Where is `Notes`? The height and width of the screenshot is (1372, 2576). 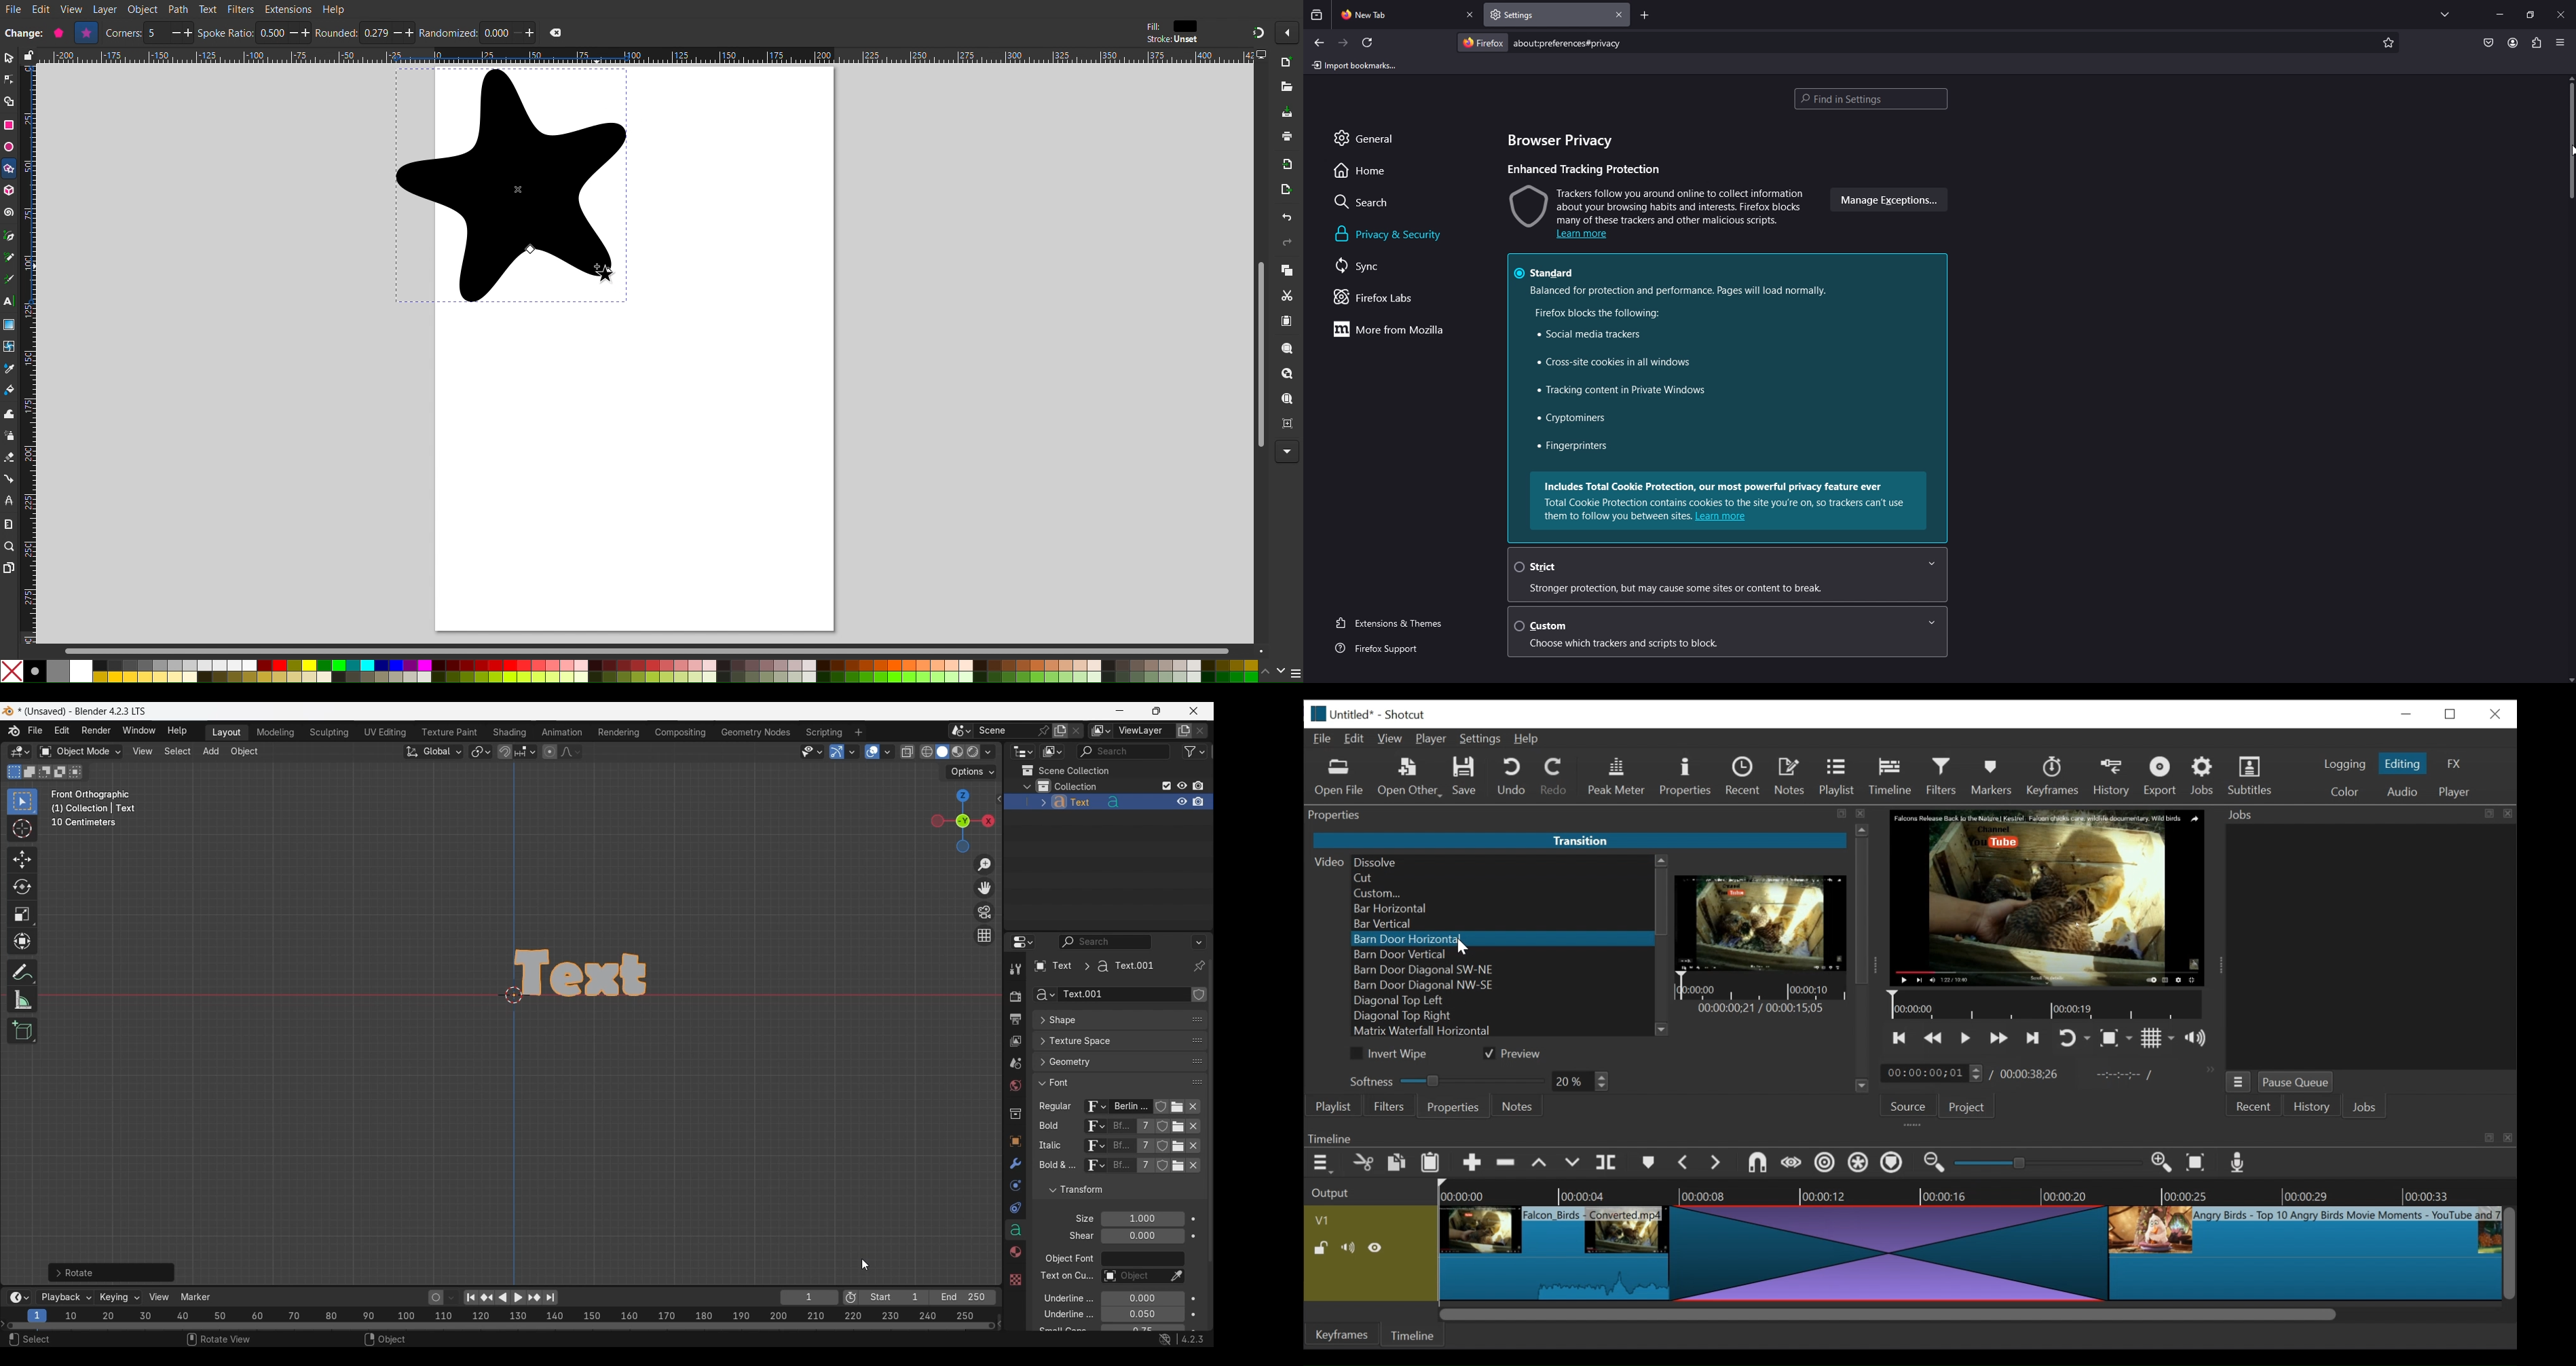
Notes is located at coordinates (1792, 777).